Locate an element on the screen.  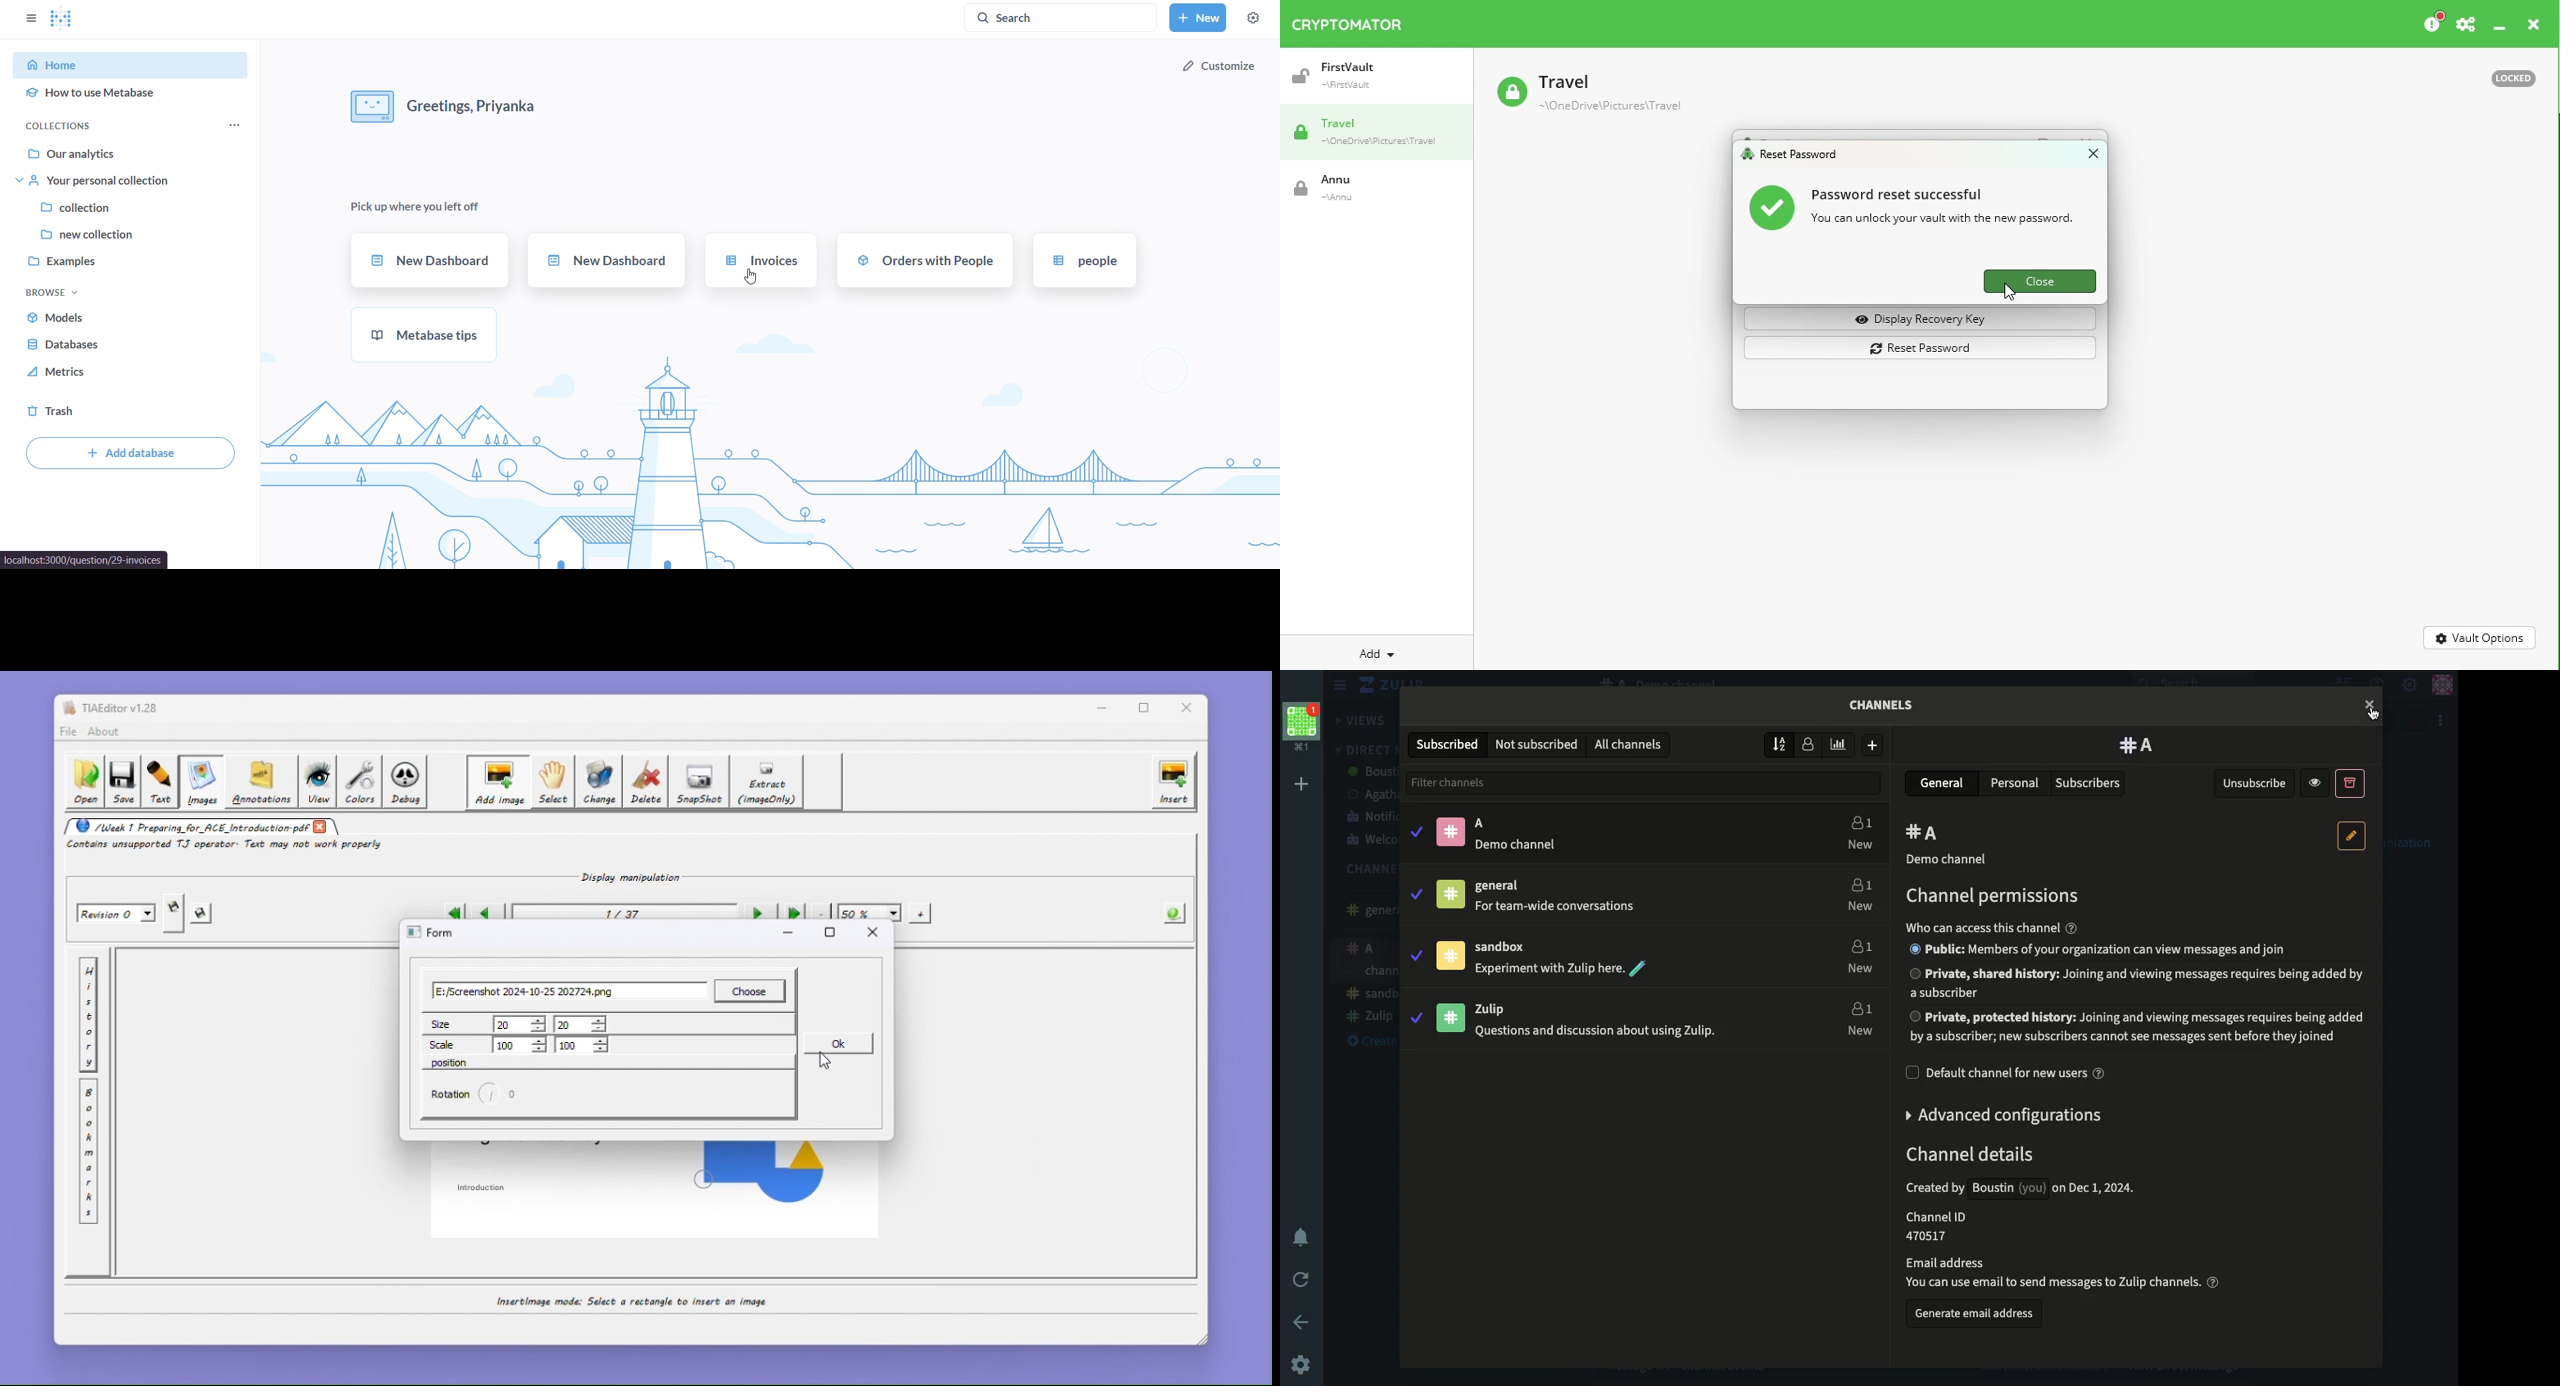
Cryptomator is located at coordinates (1347, 21).